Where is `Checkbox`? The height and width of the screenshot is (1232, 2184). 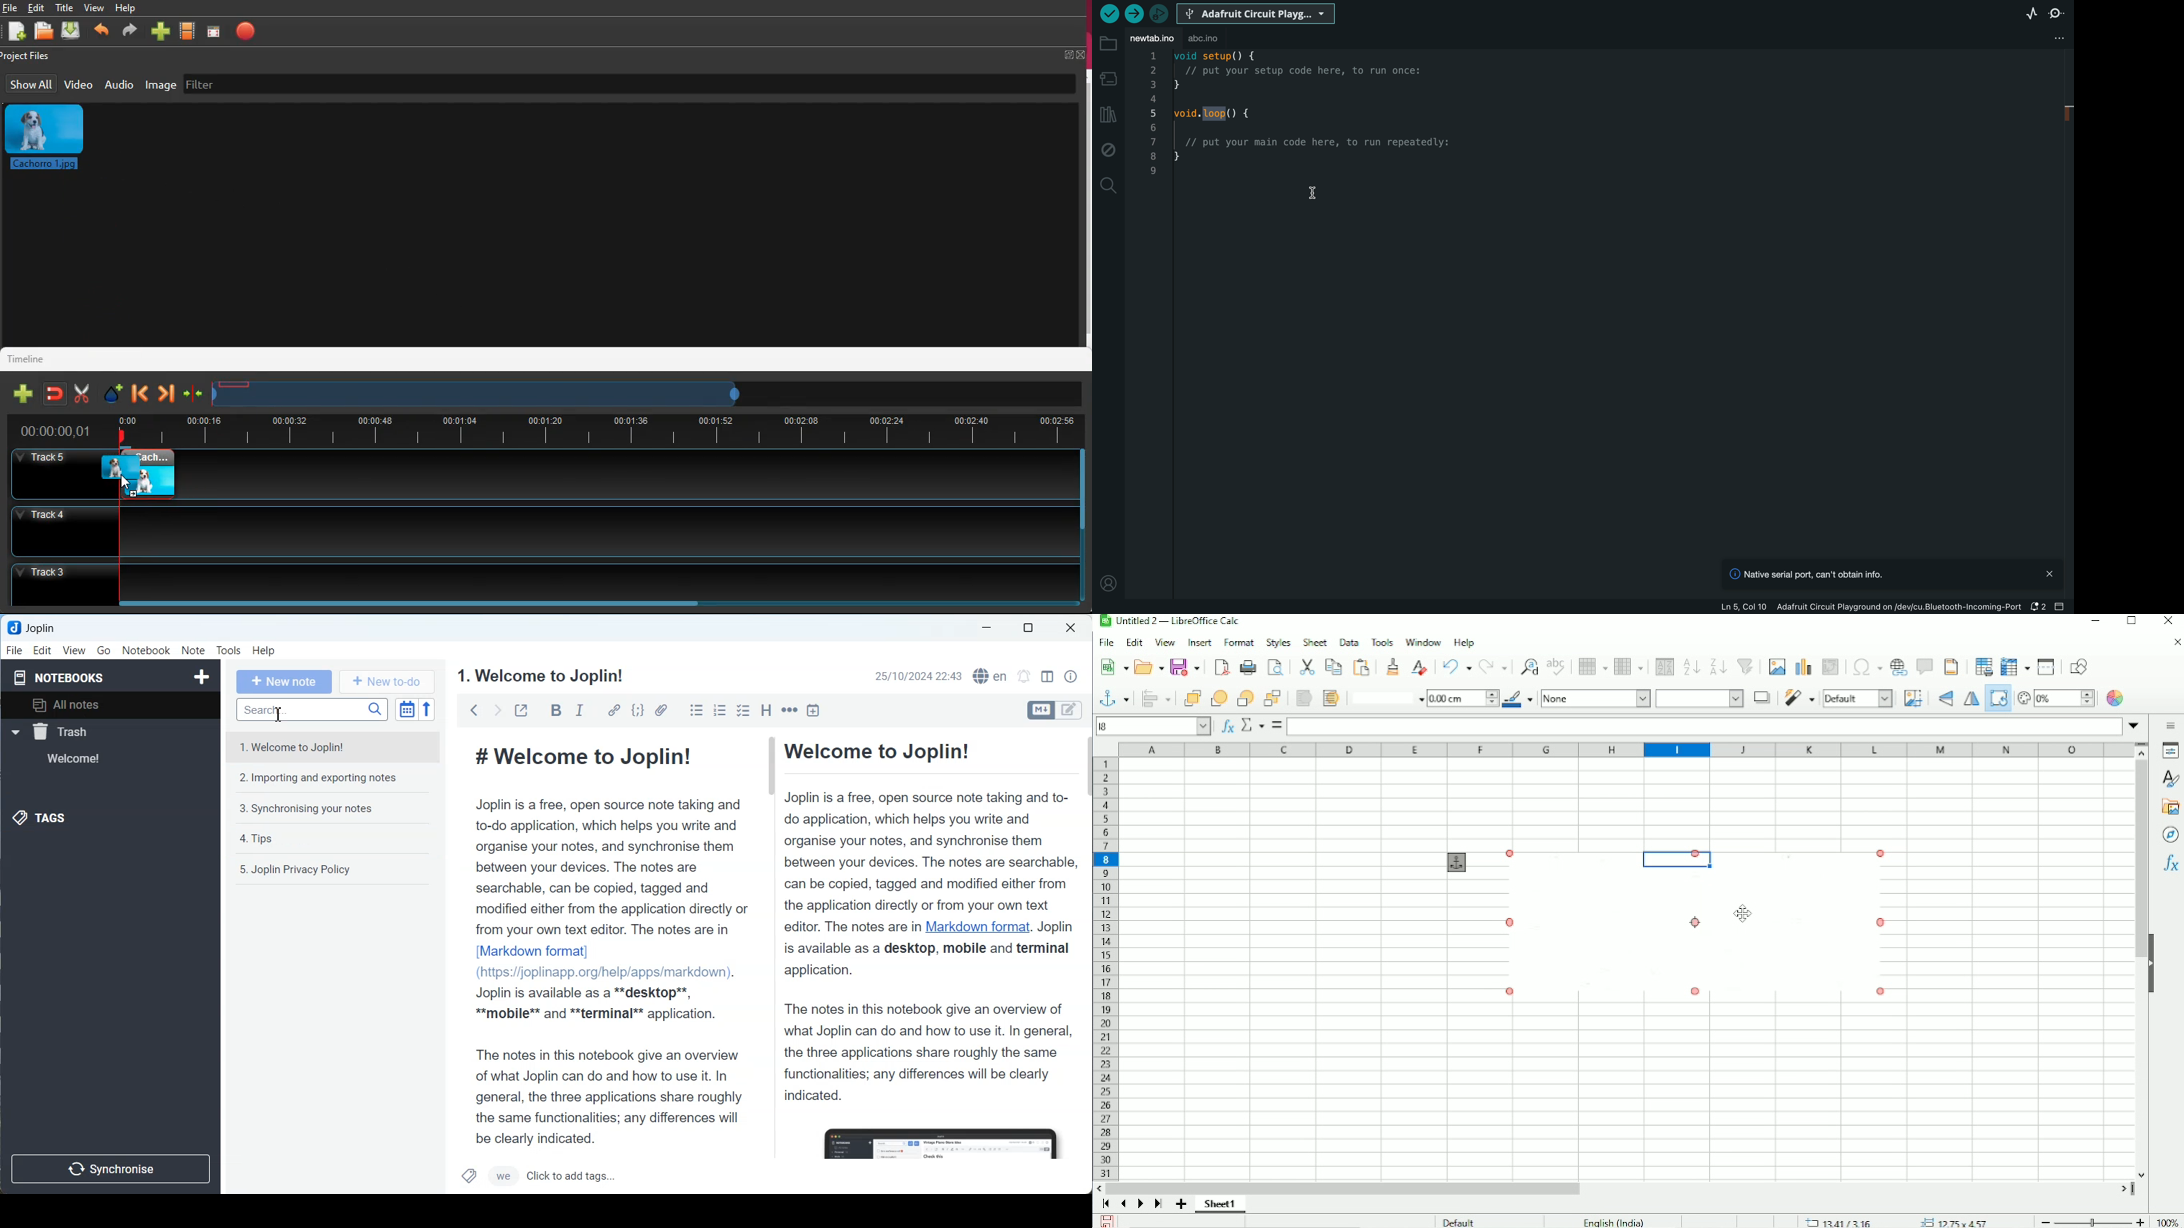
Checkbox is located at coordinates (743, 710).